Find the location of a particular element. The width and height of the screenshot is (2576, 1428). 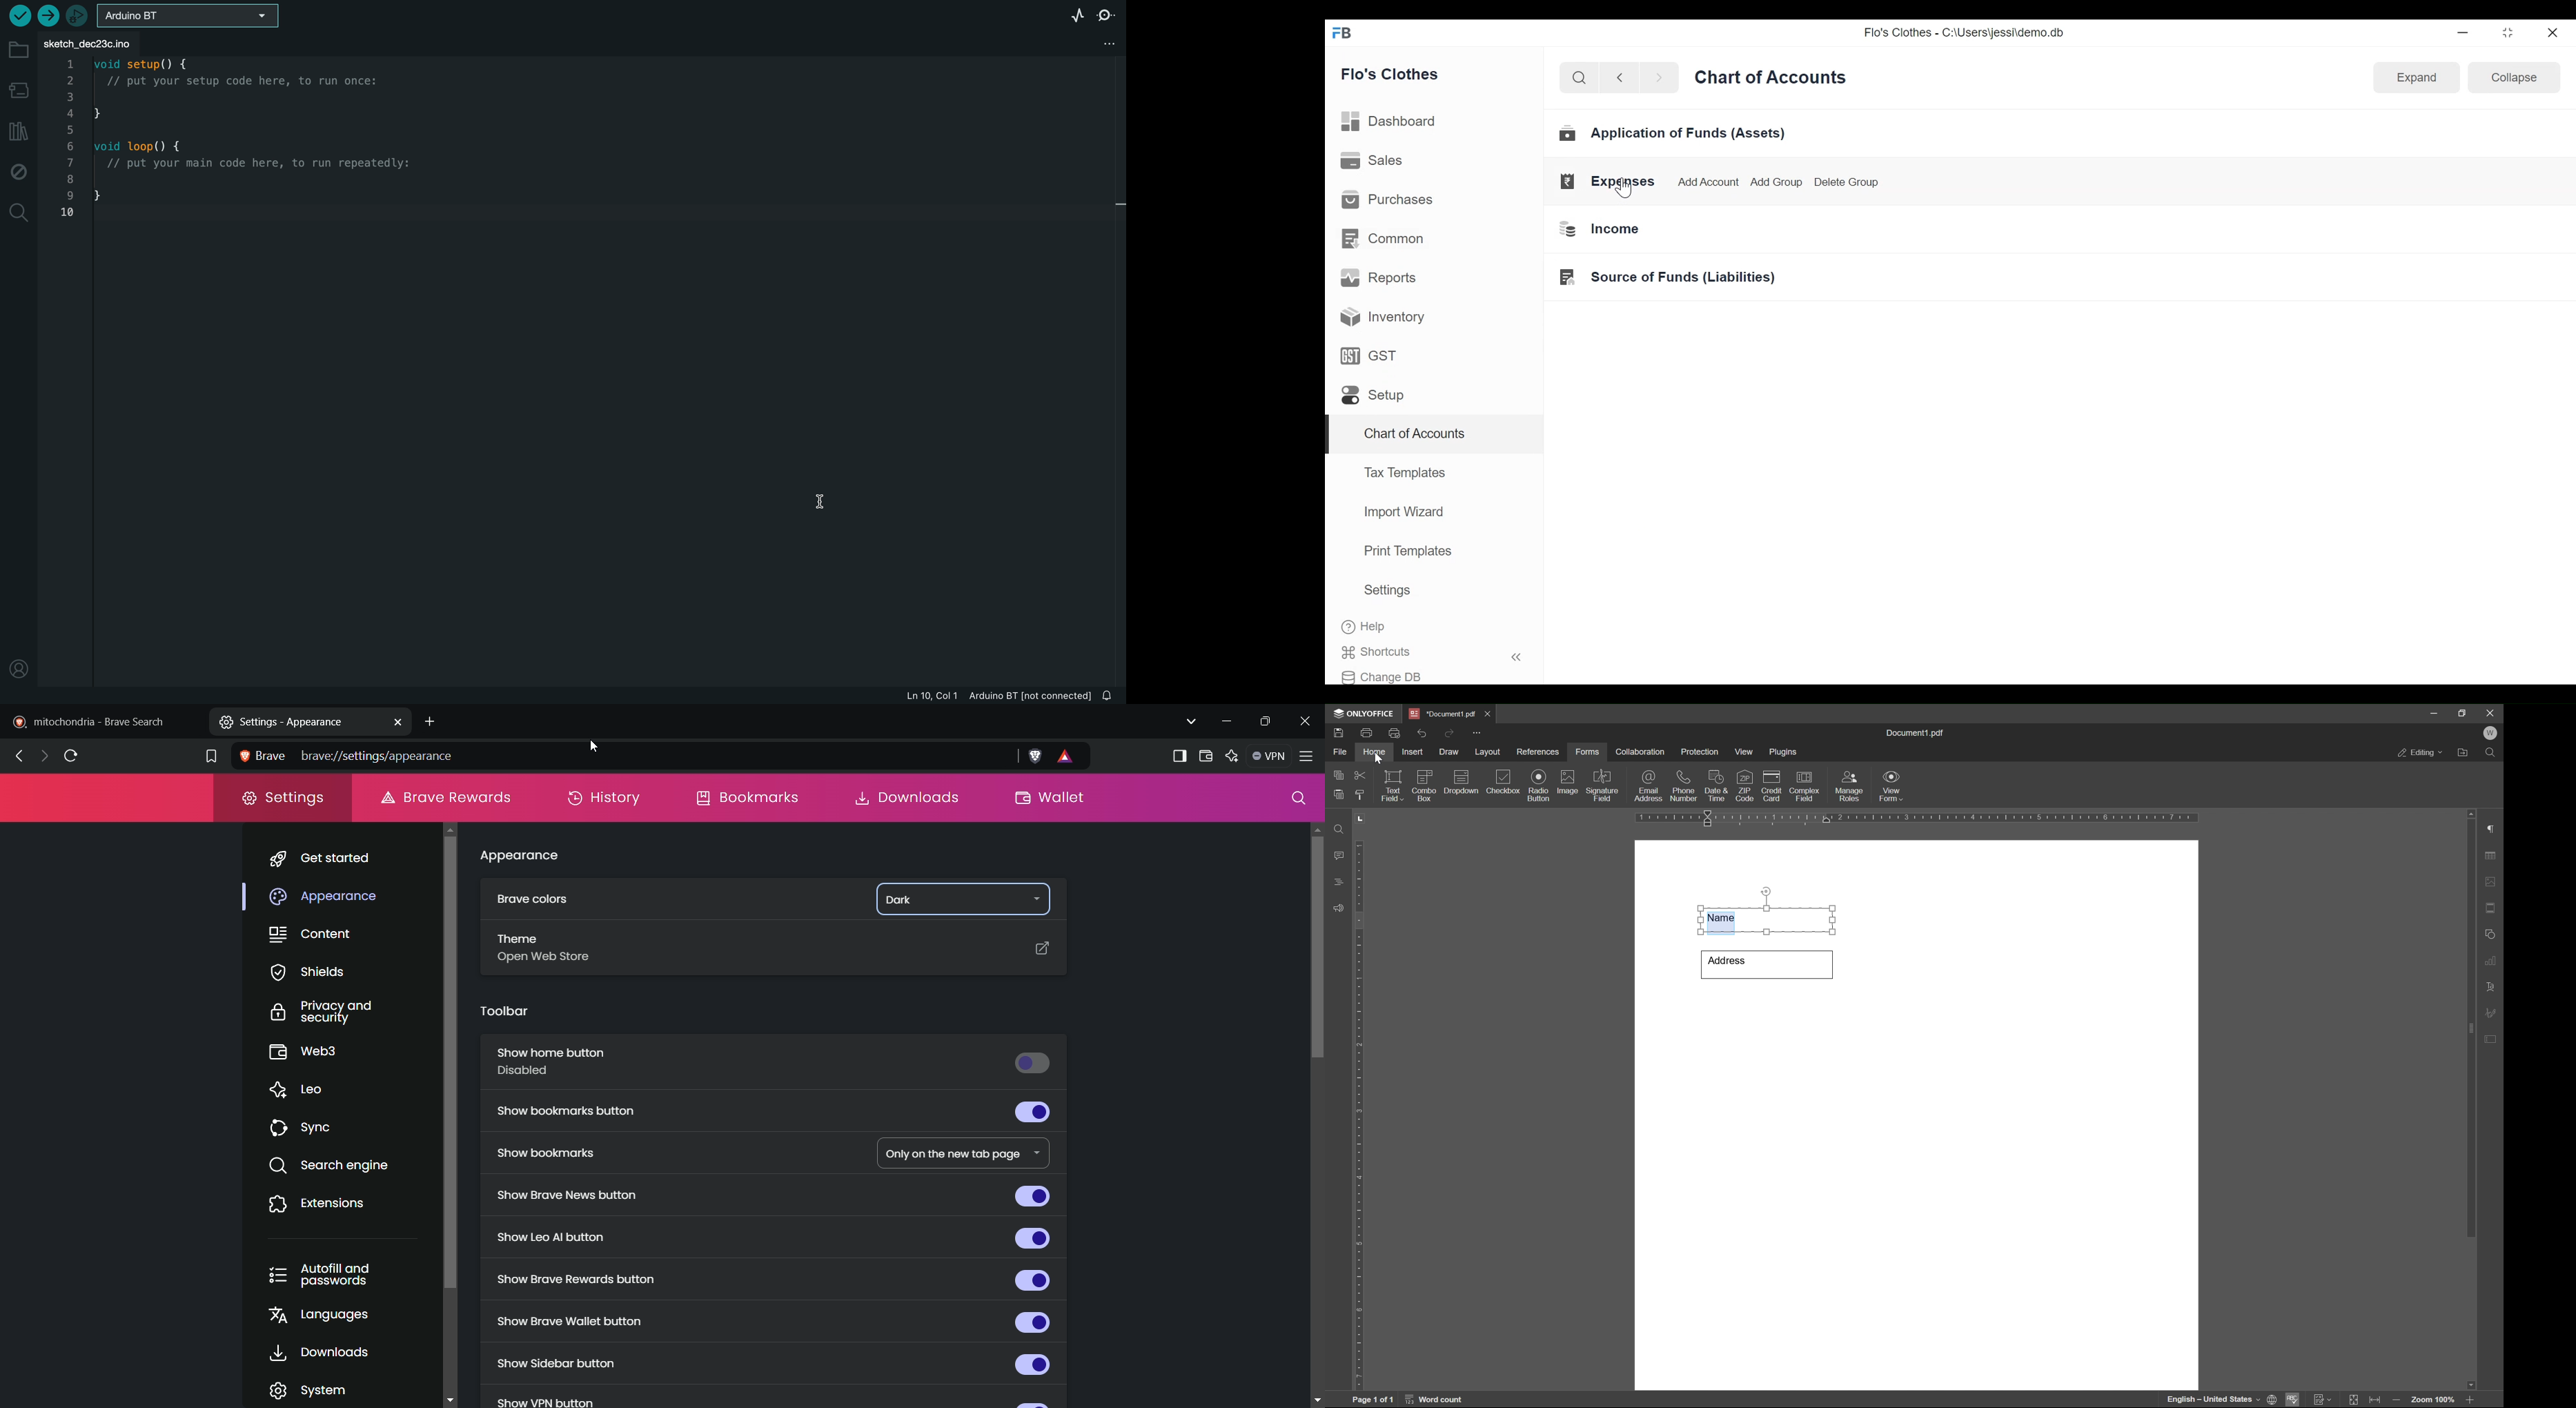

close is located at coordinates (1488, 712).